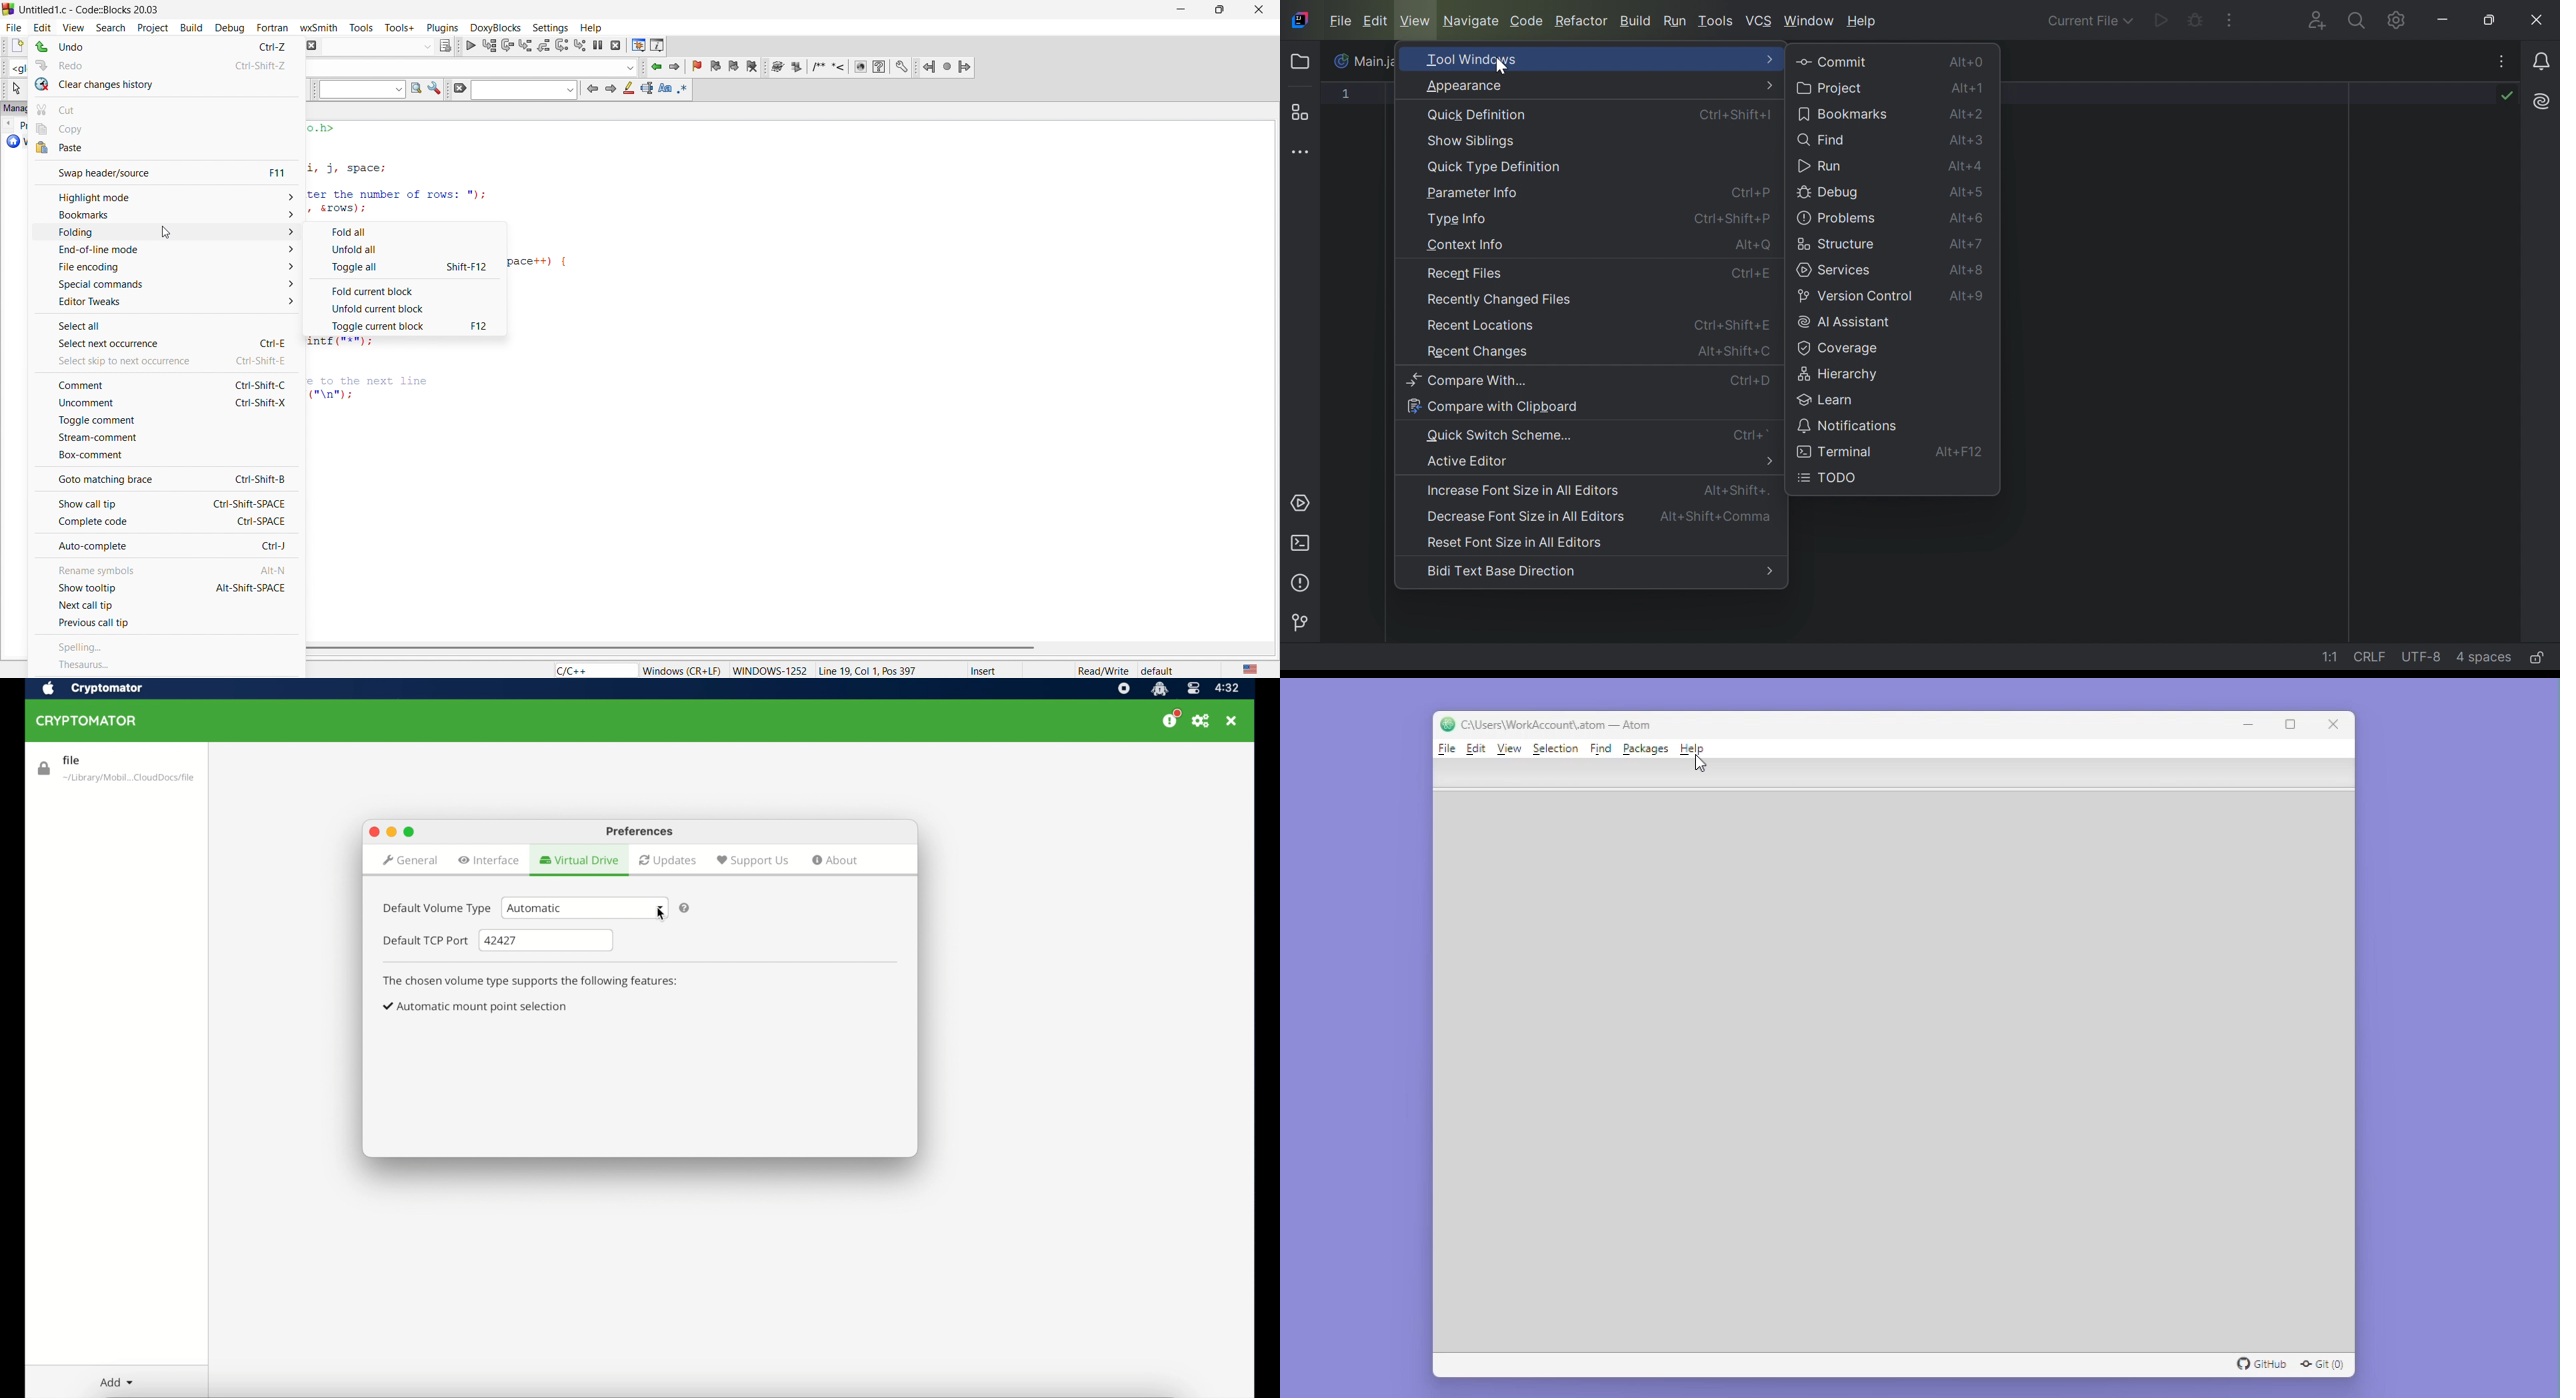  What do you see at coordinates (841, 67) in the screenshot?
I see `insert line` at bounding box center [841, 67].